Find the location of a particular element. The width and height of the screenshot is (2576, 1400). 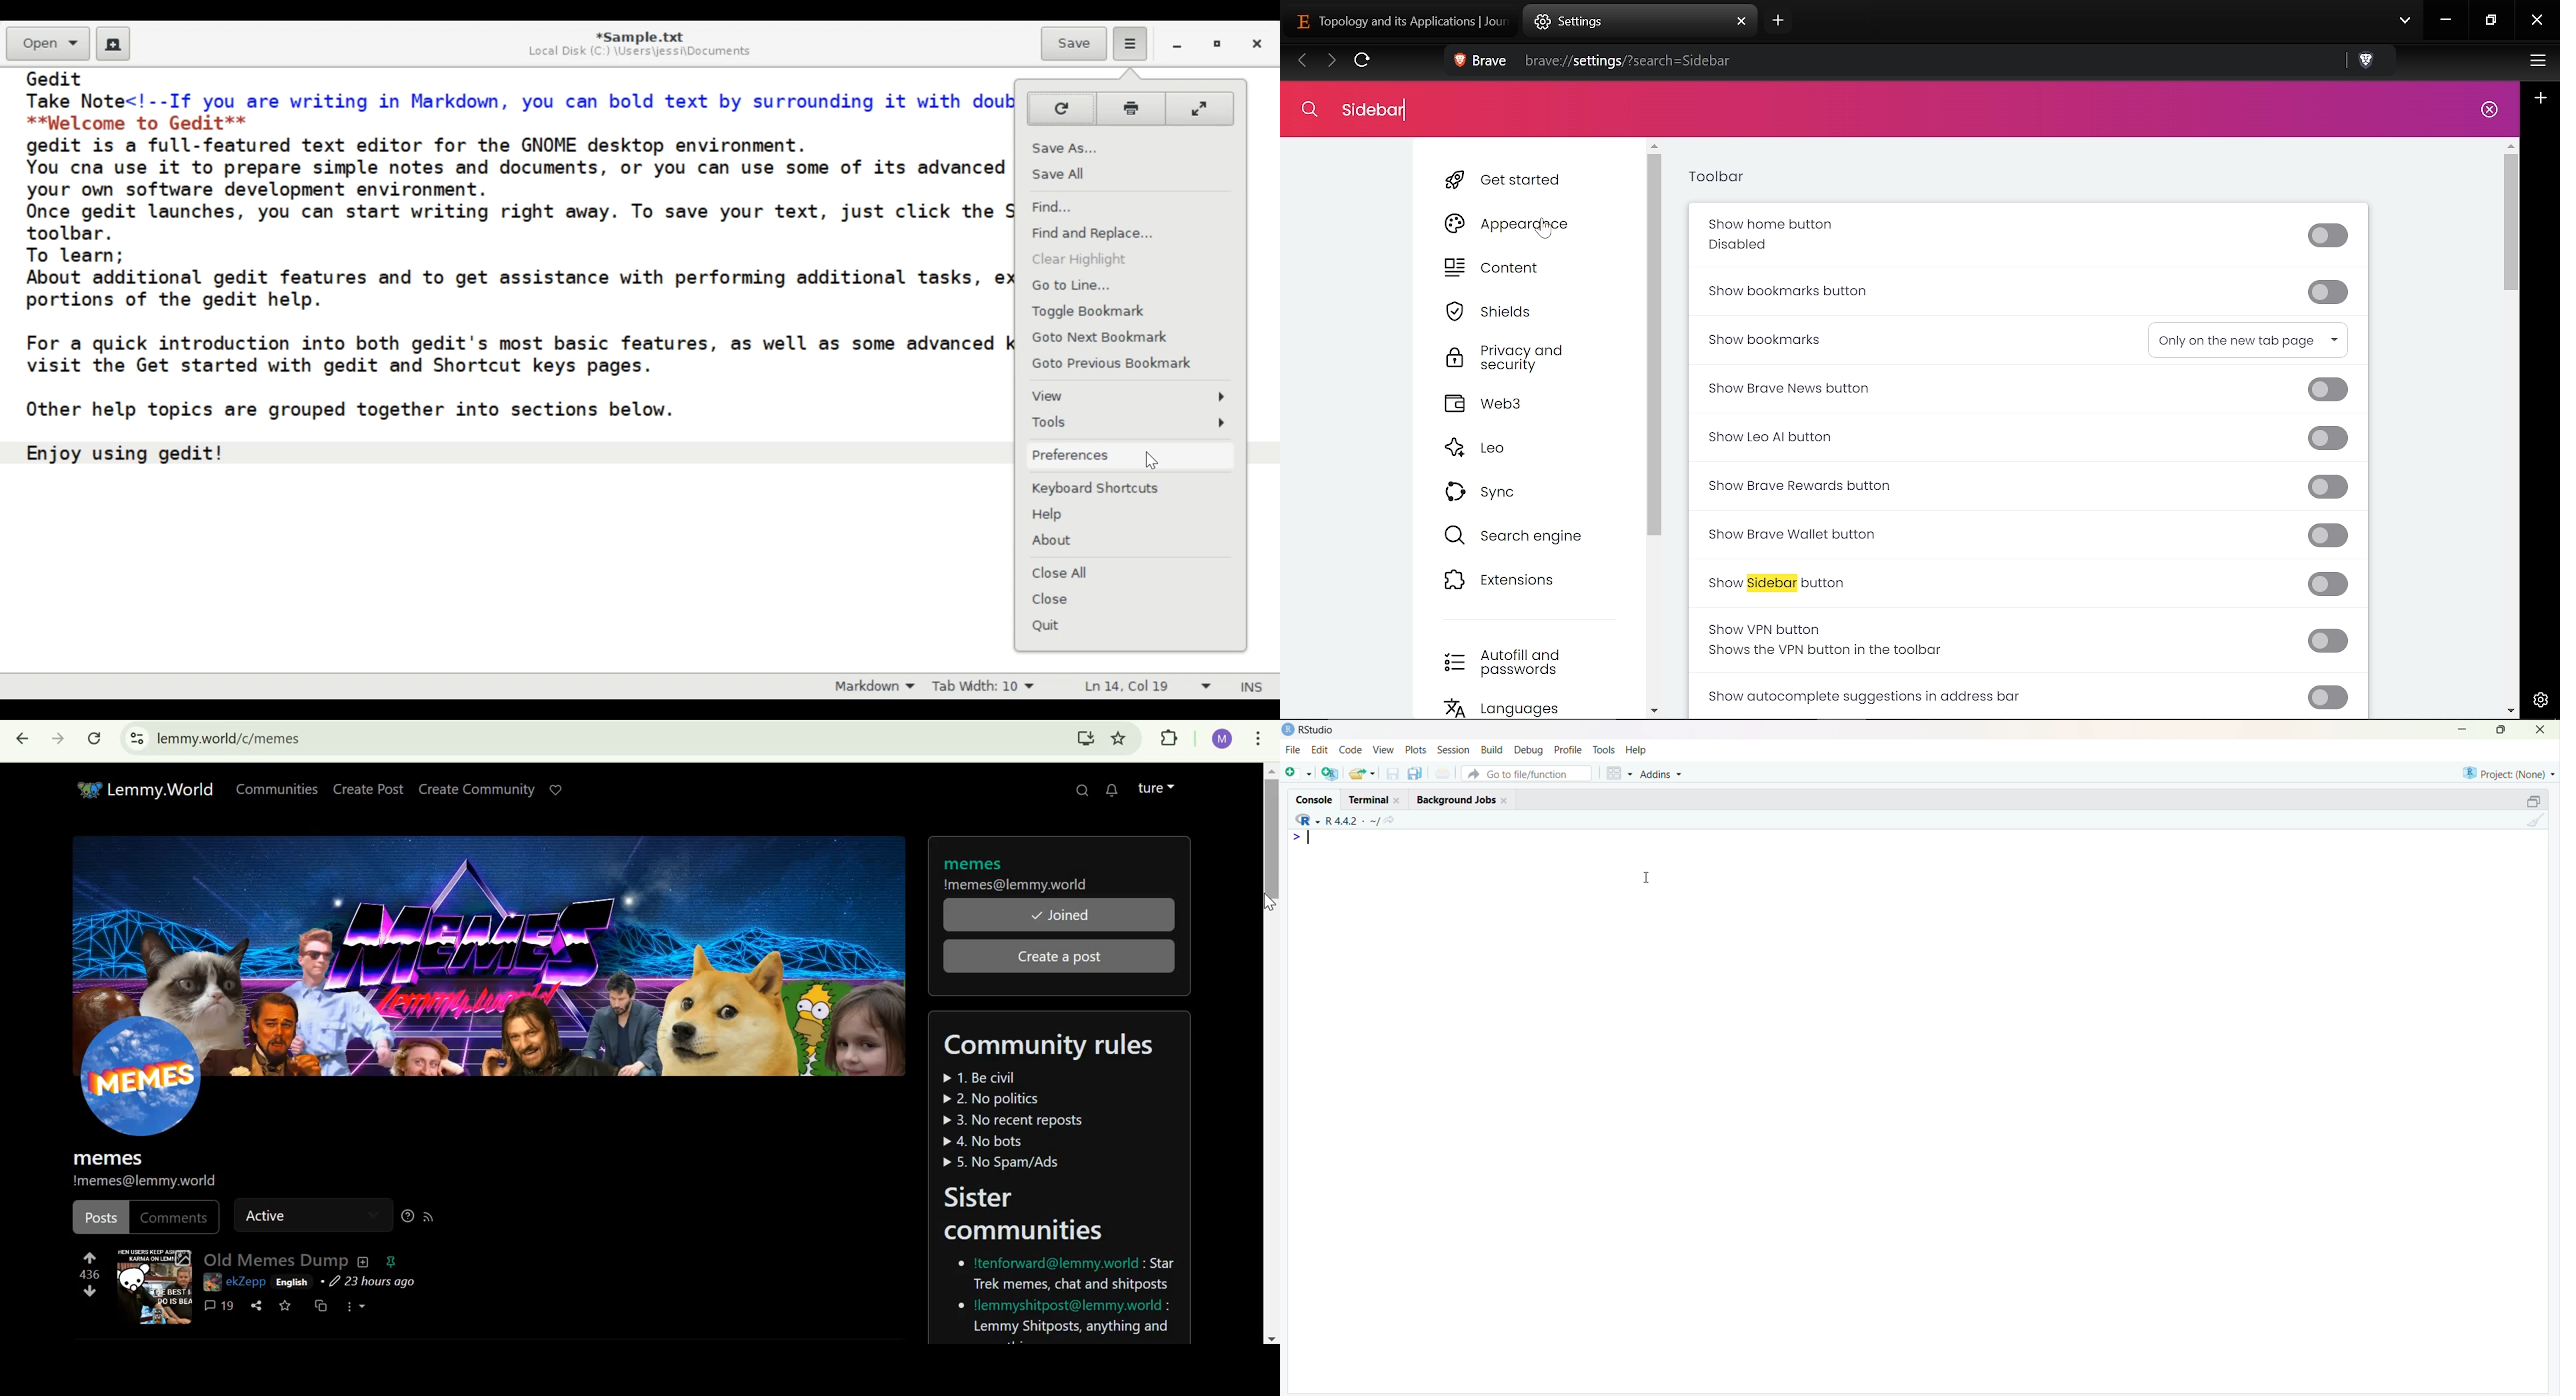

community rules is located at coordinates (1049, 1098).